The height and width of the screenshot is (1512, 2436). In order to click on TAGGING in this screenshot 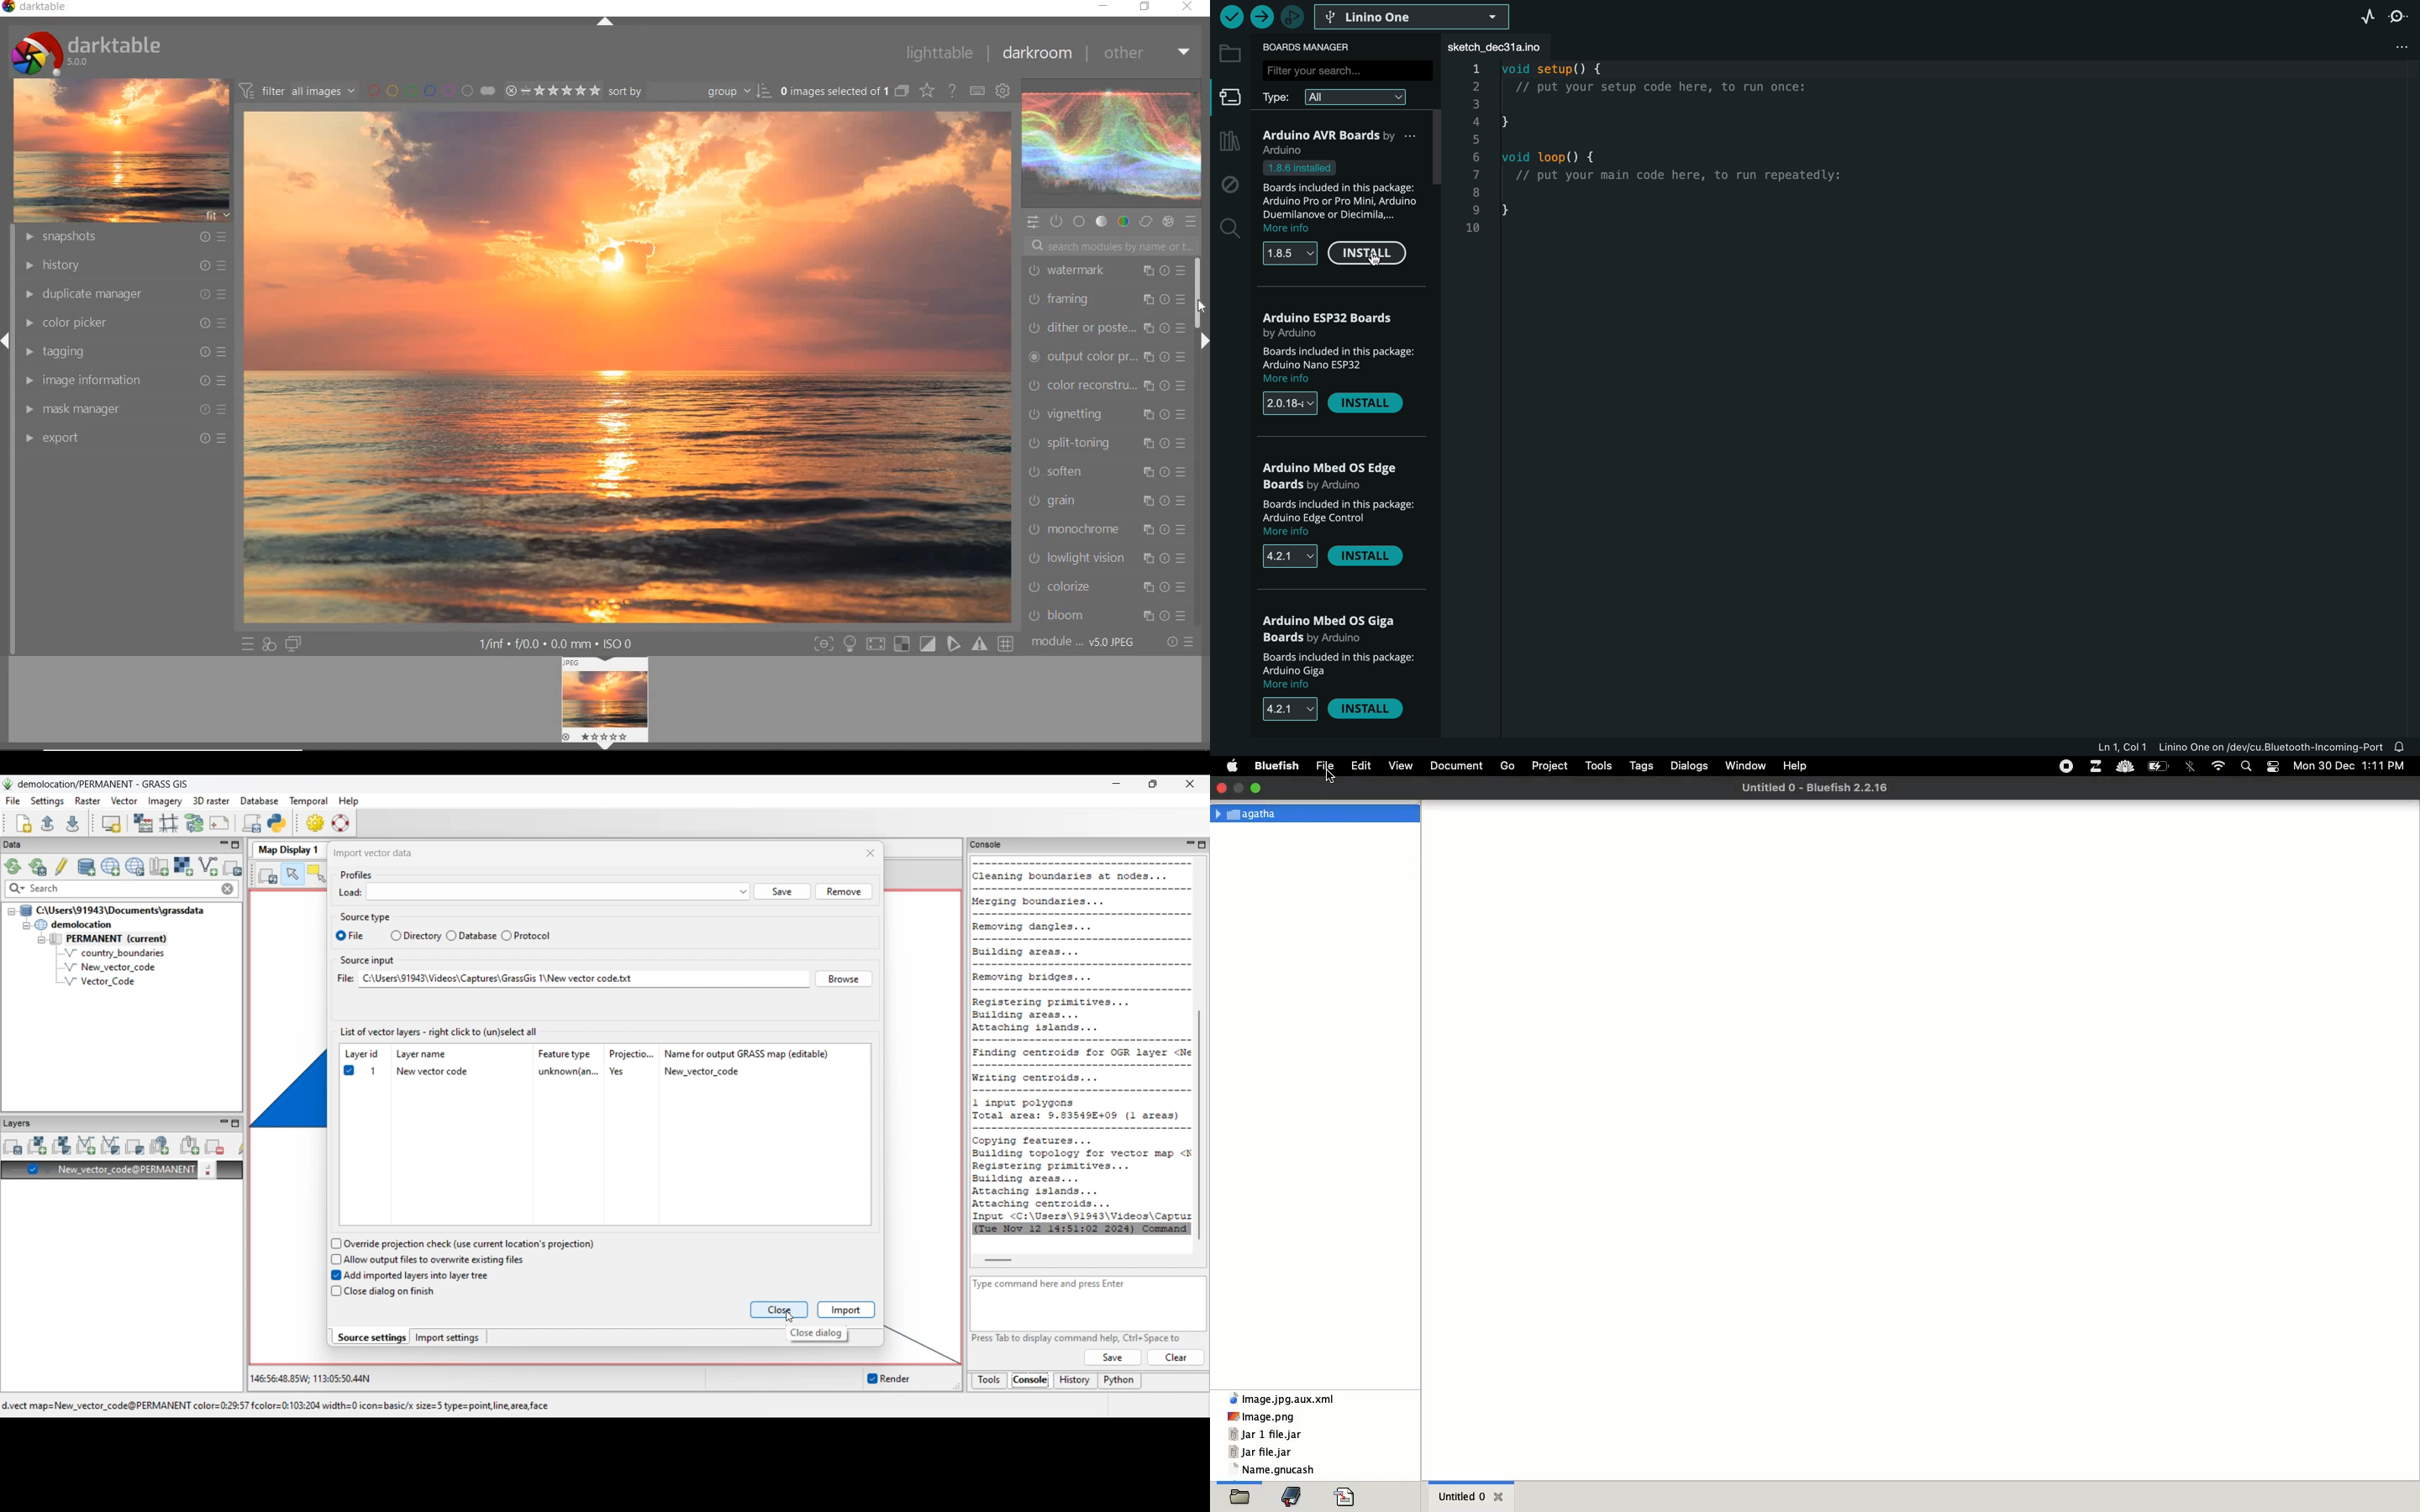, I will do `click(123, 351)`.